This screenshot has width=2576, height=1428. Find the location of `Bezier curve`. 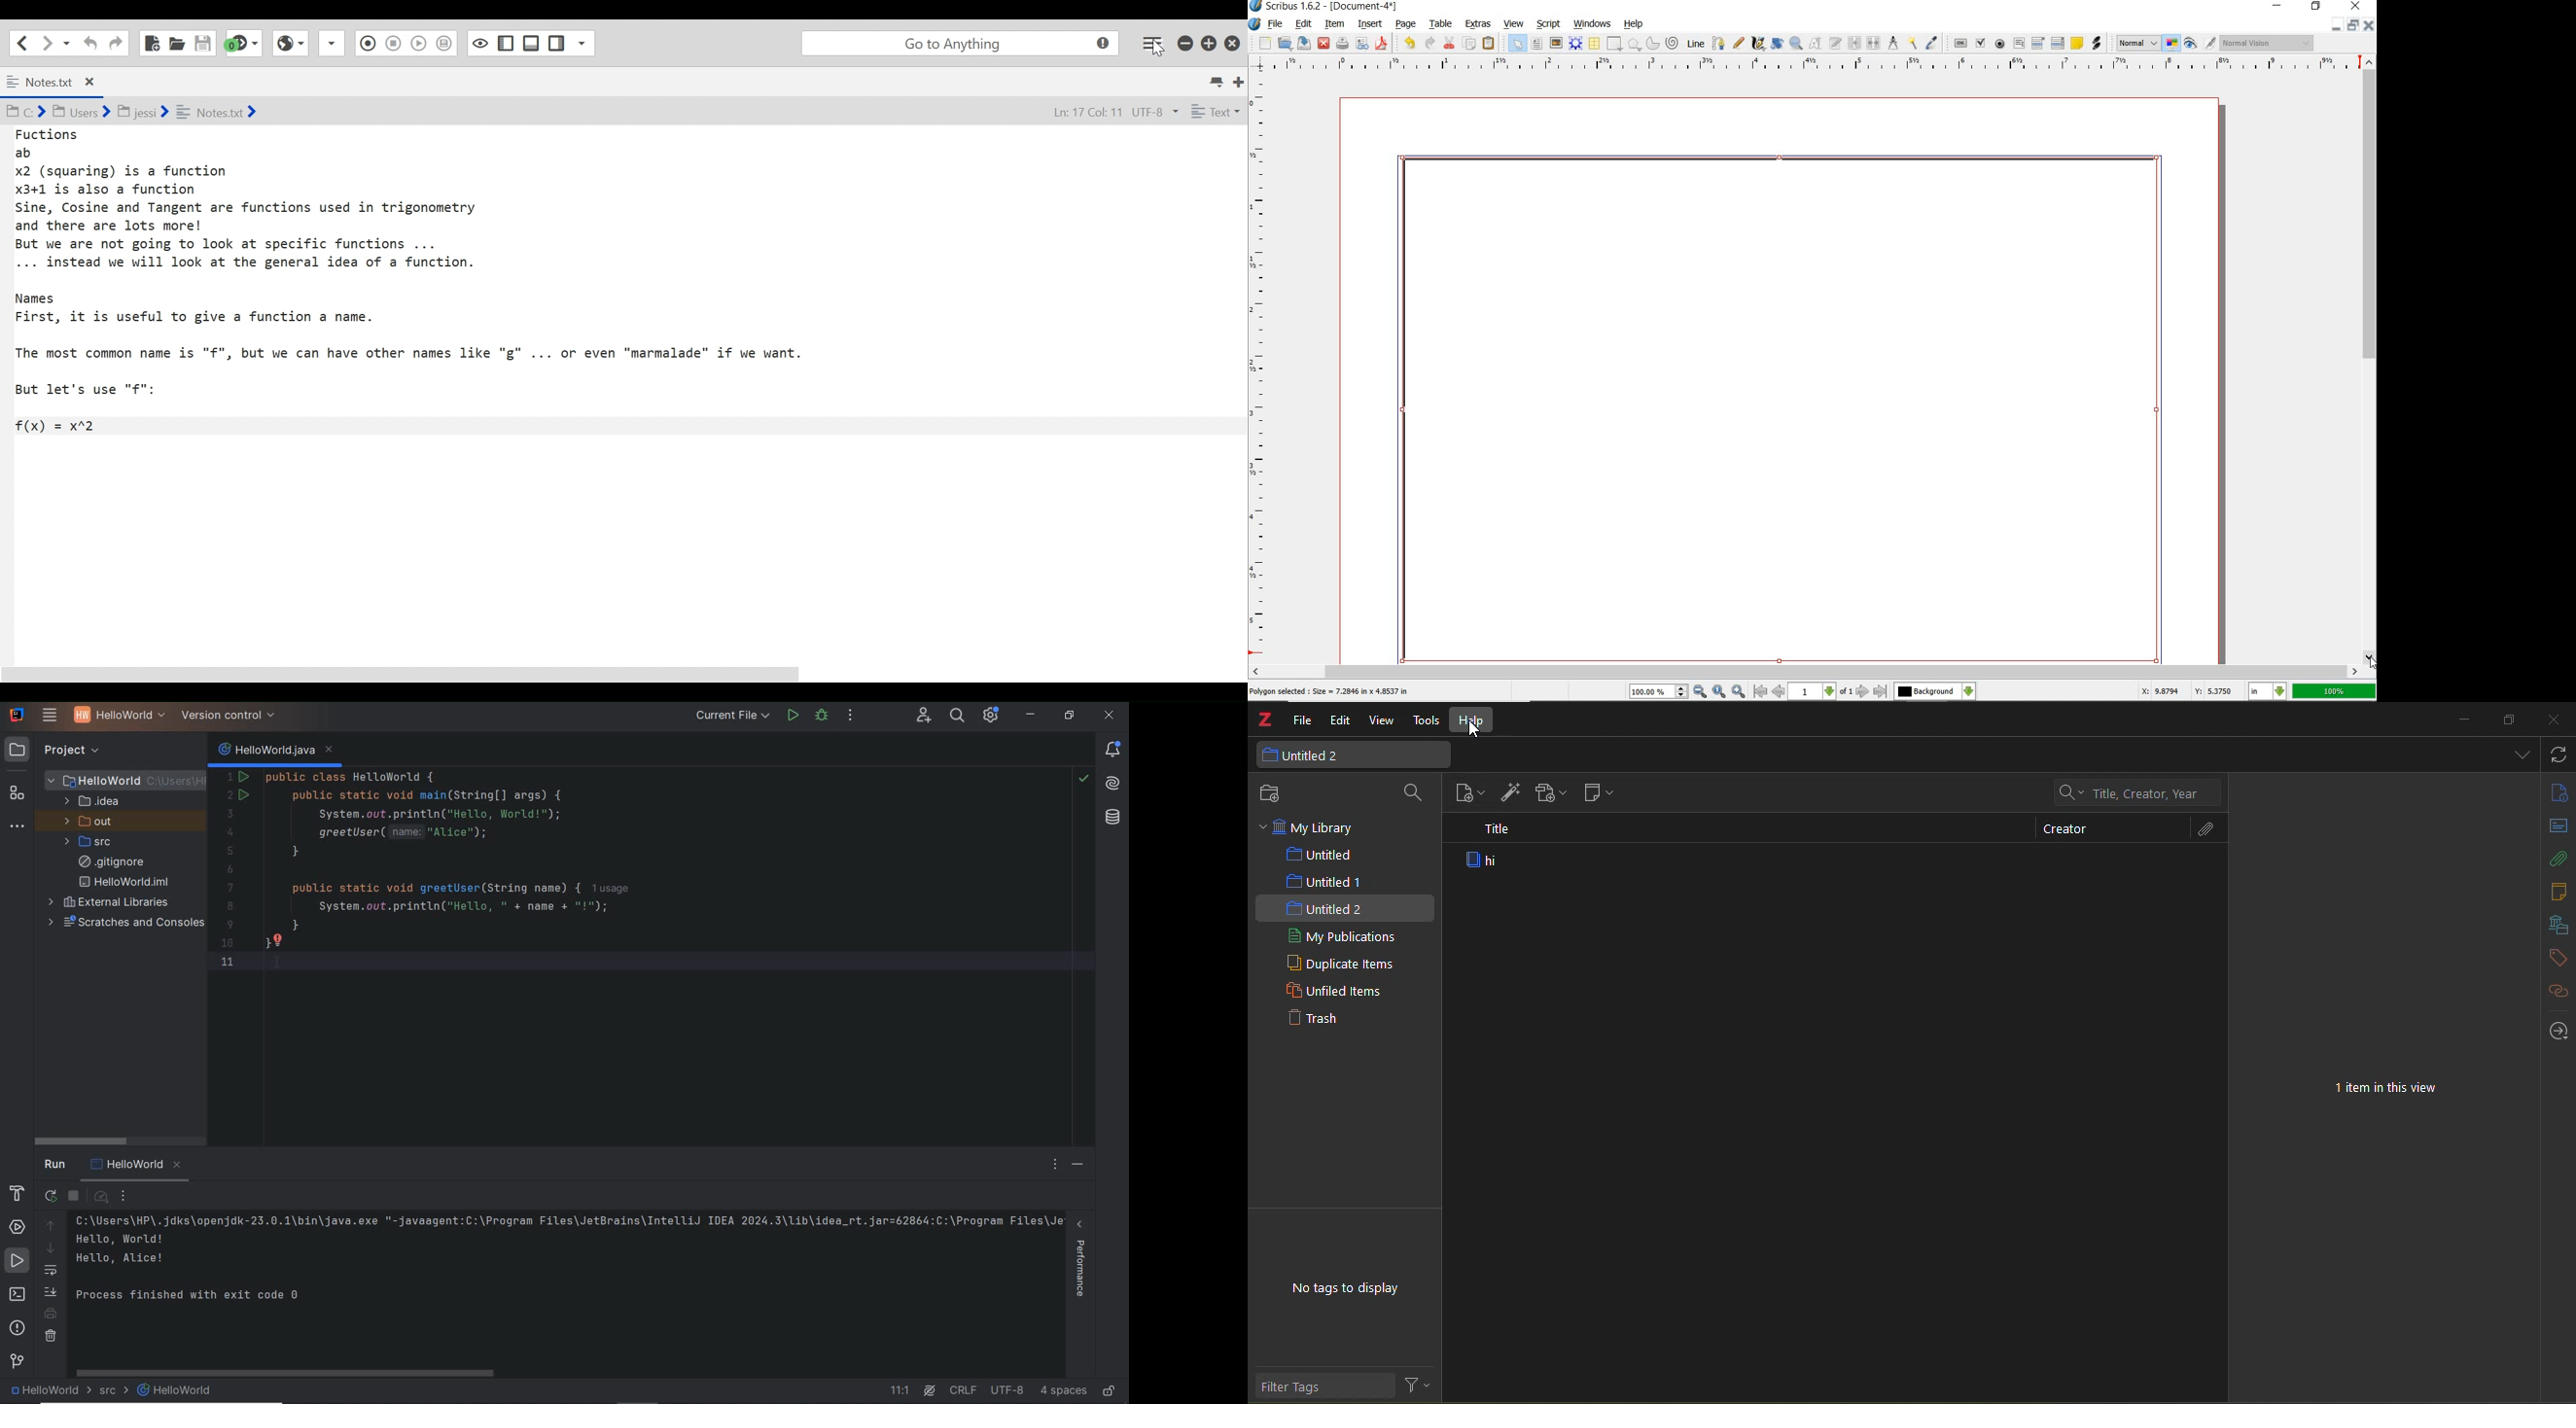

Bezier curve is located at coordinates (1720, 42).